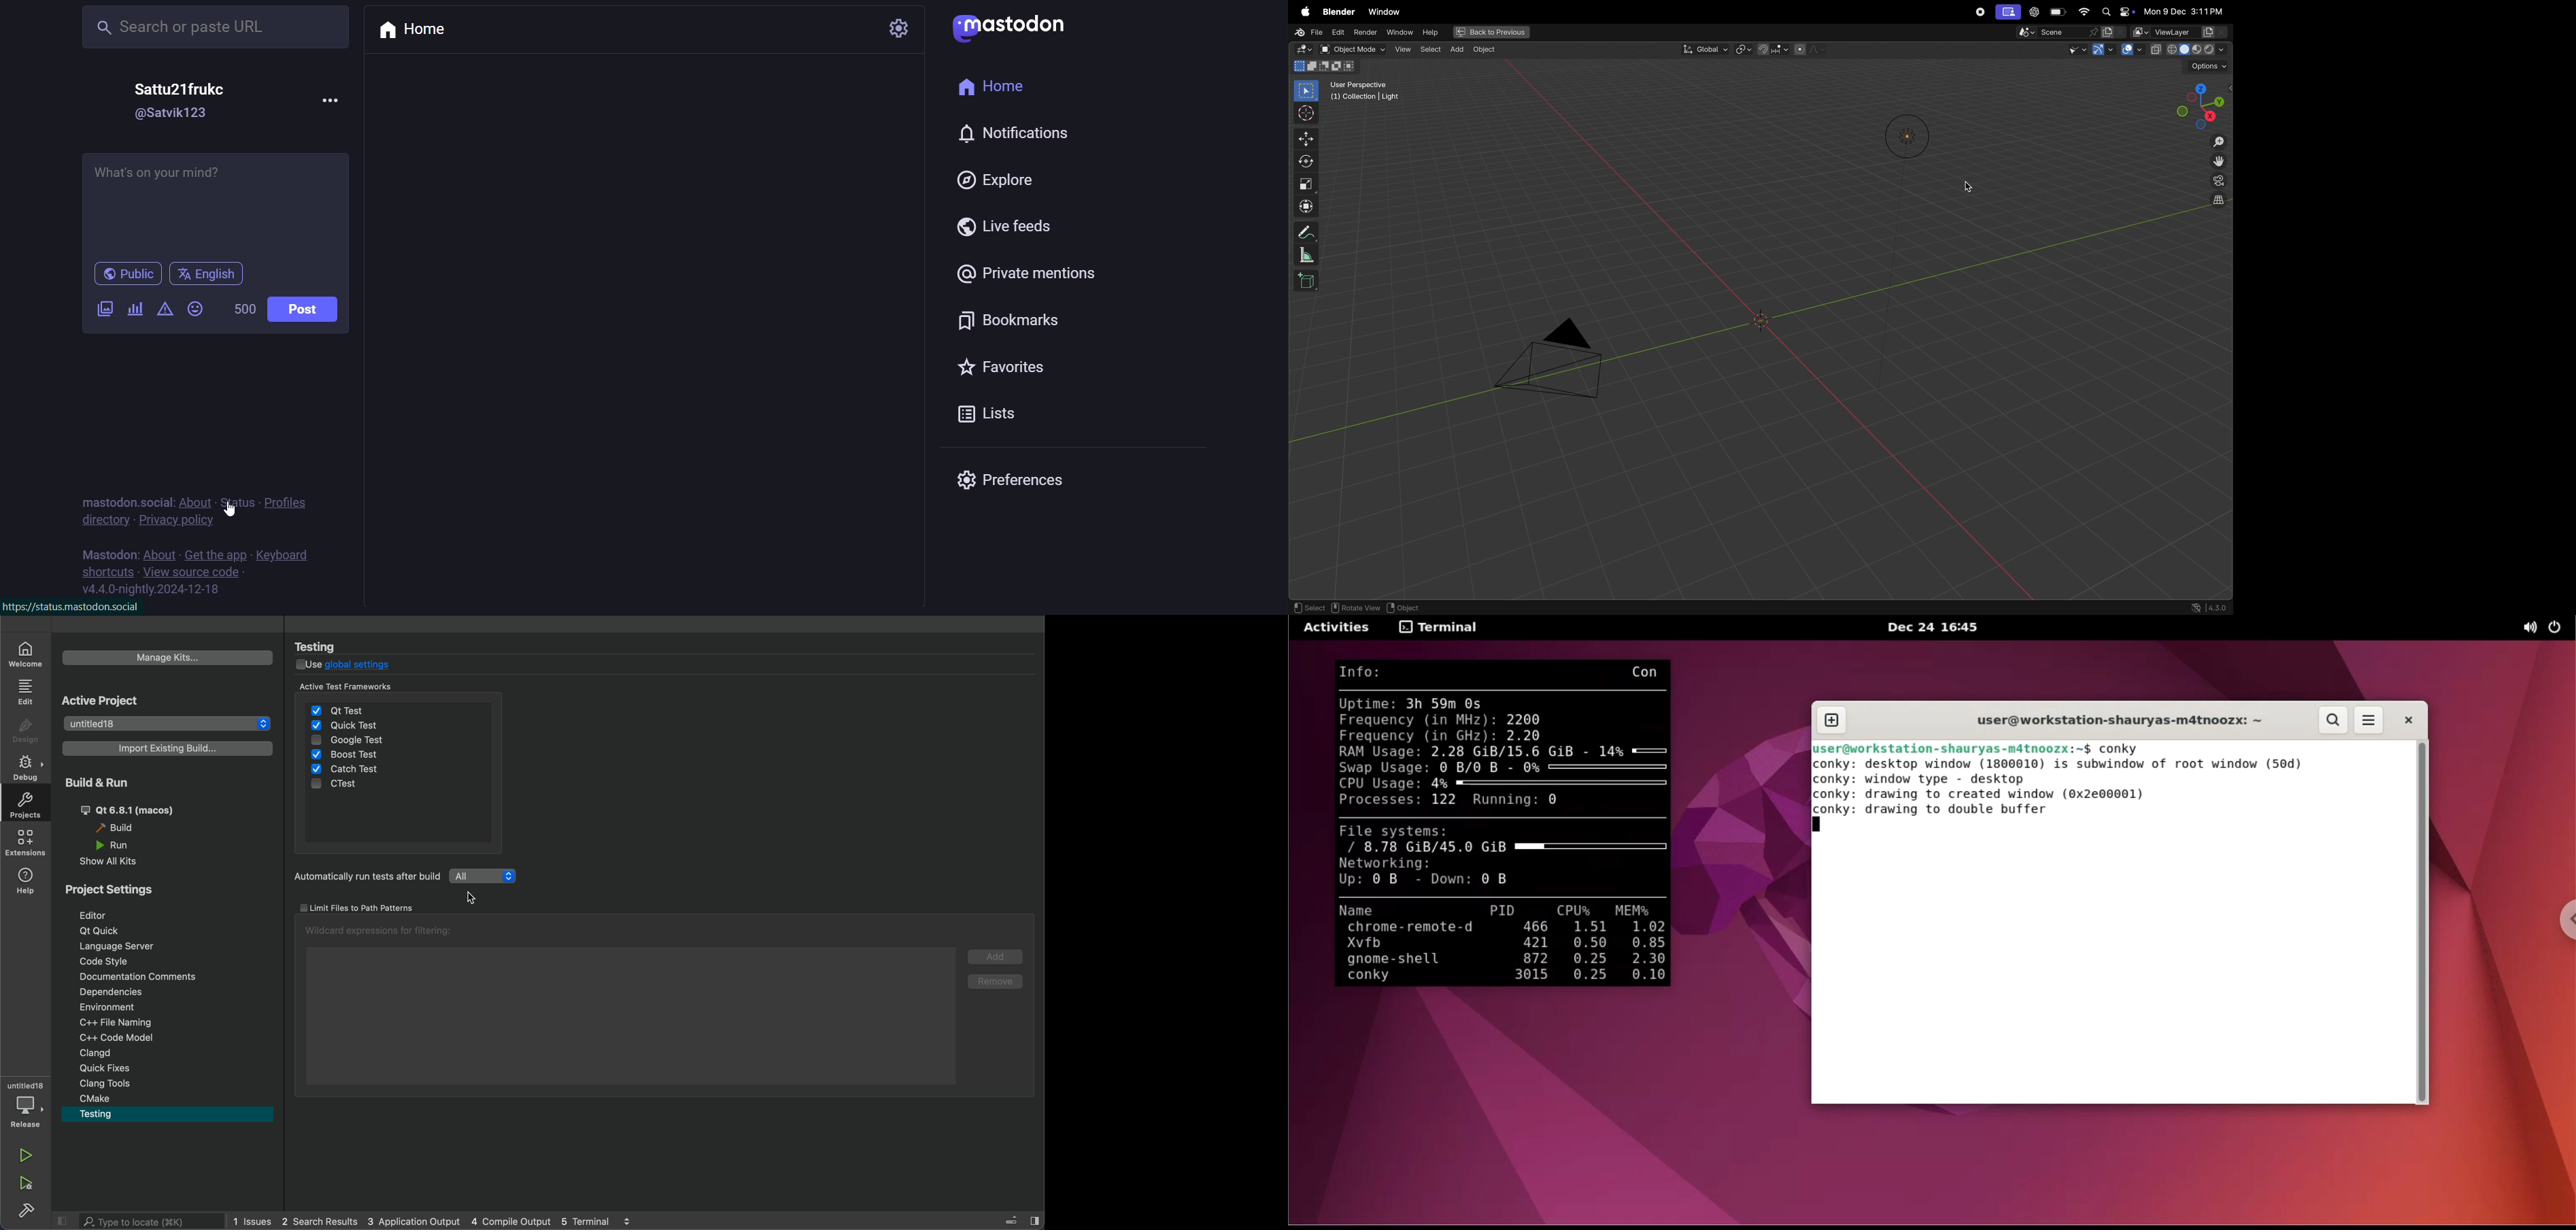 This screenshot has width=2576, height=1232. I want to click on notification, so click(1012, 131).